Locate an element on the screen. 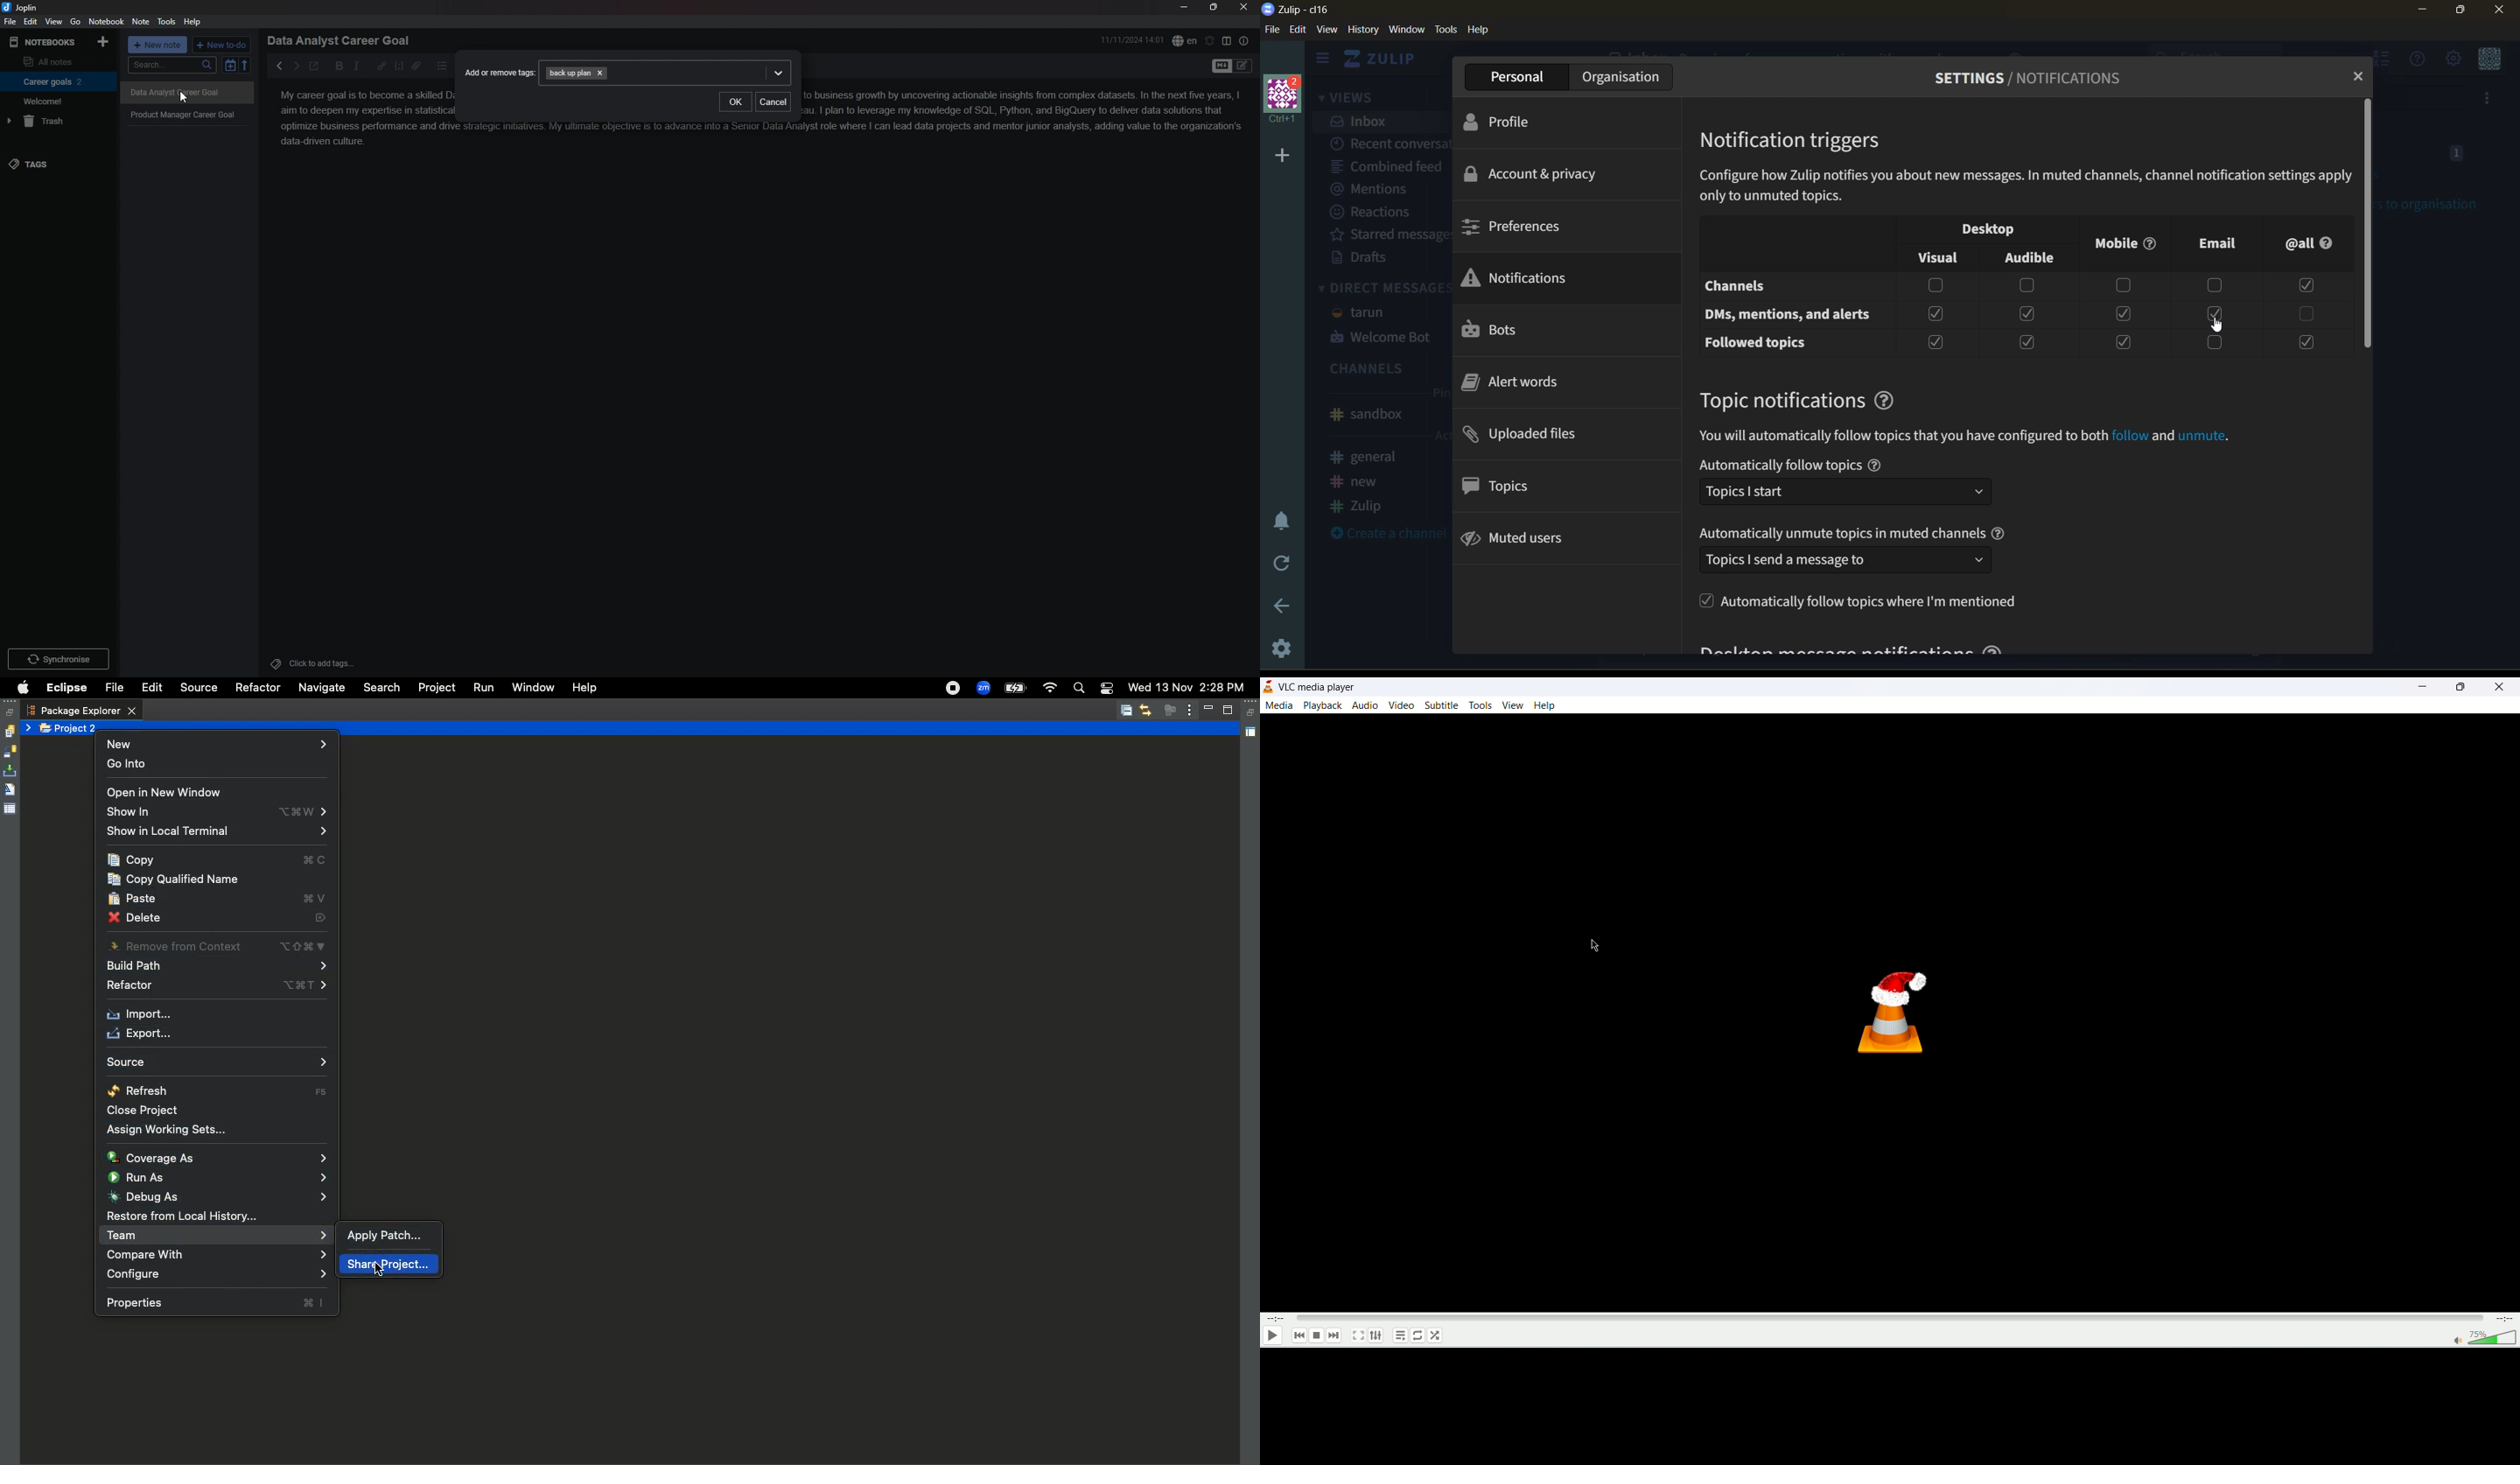  spell check is located at coordinates (1185, 41).